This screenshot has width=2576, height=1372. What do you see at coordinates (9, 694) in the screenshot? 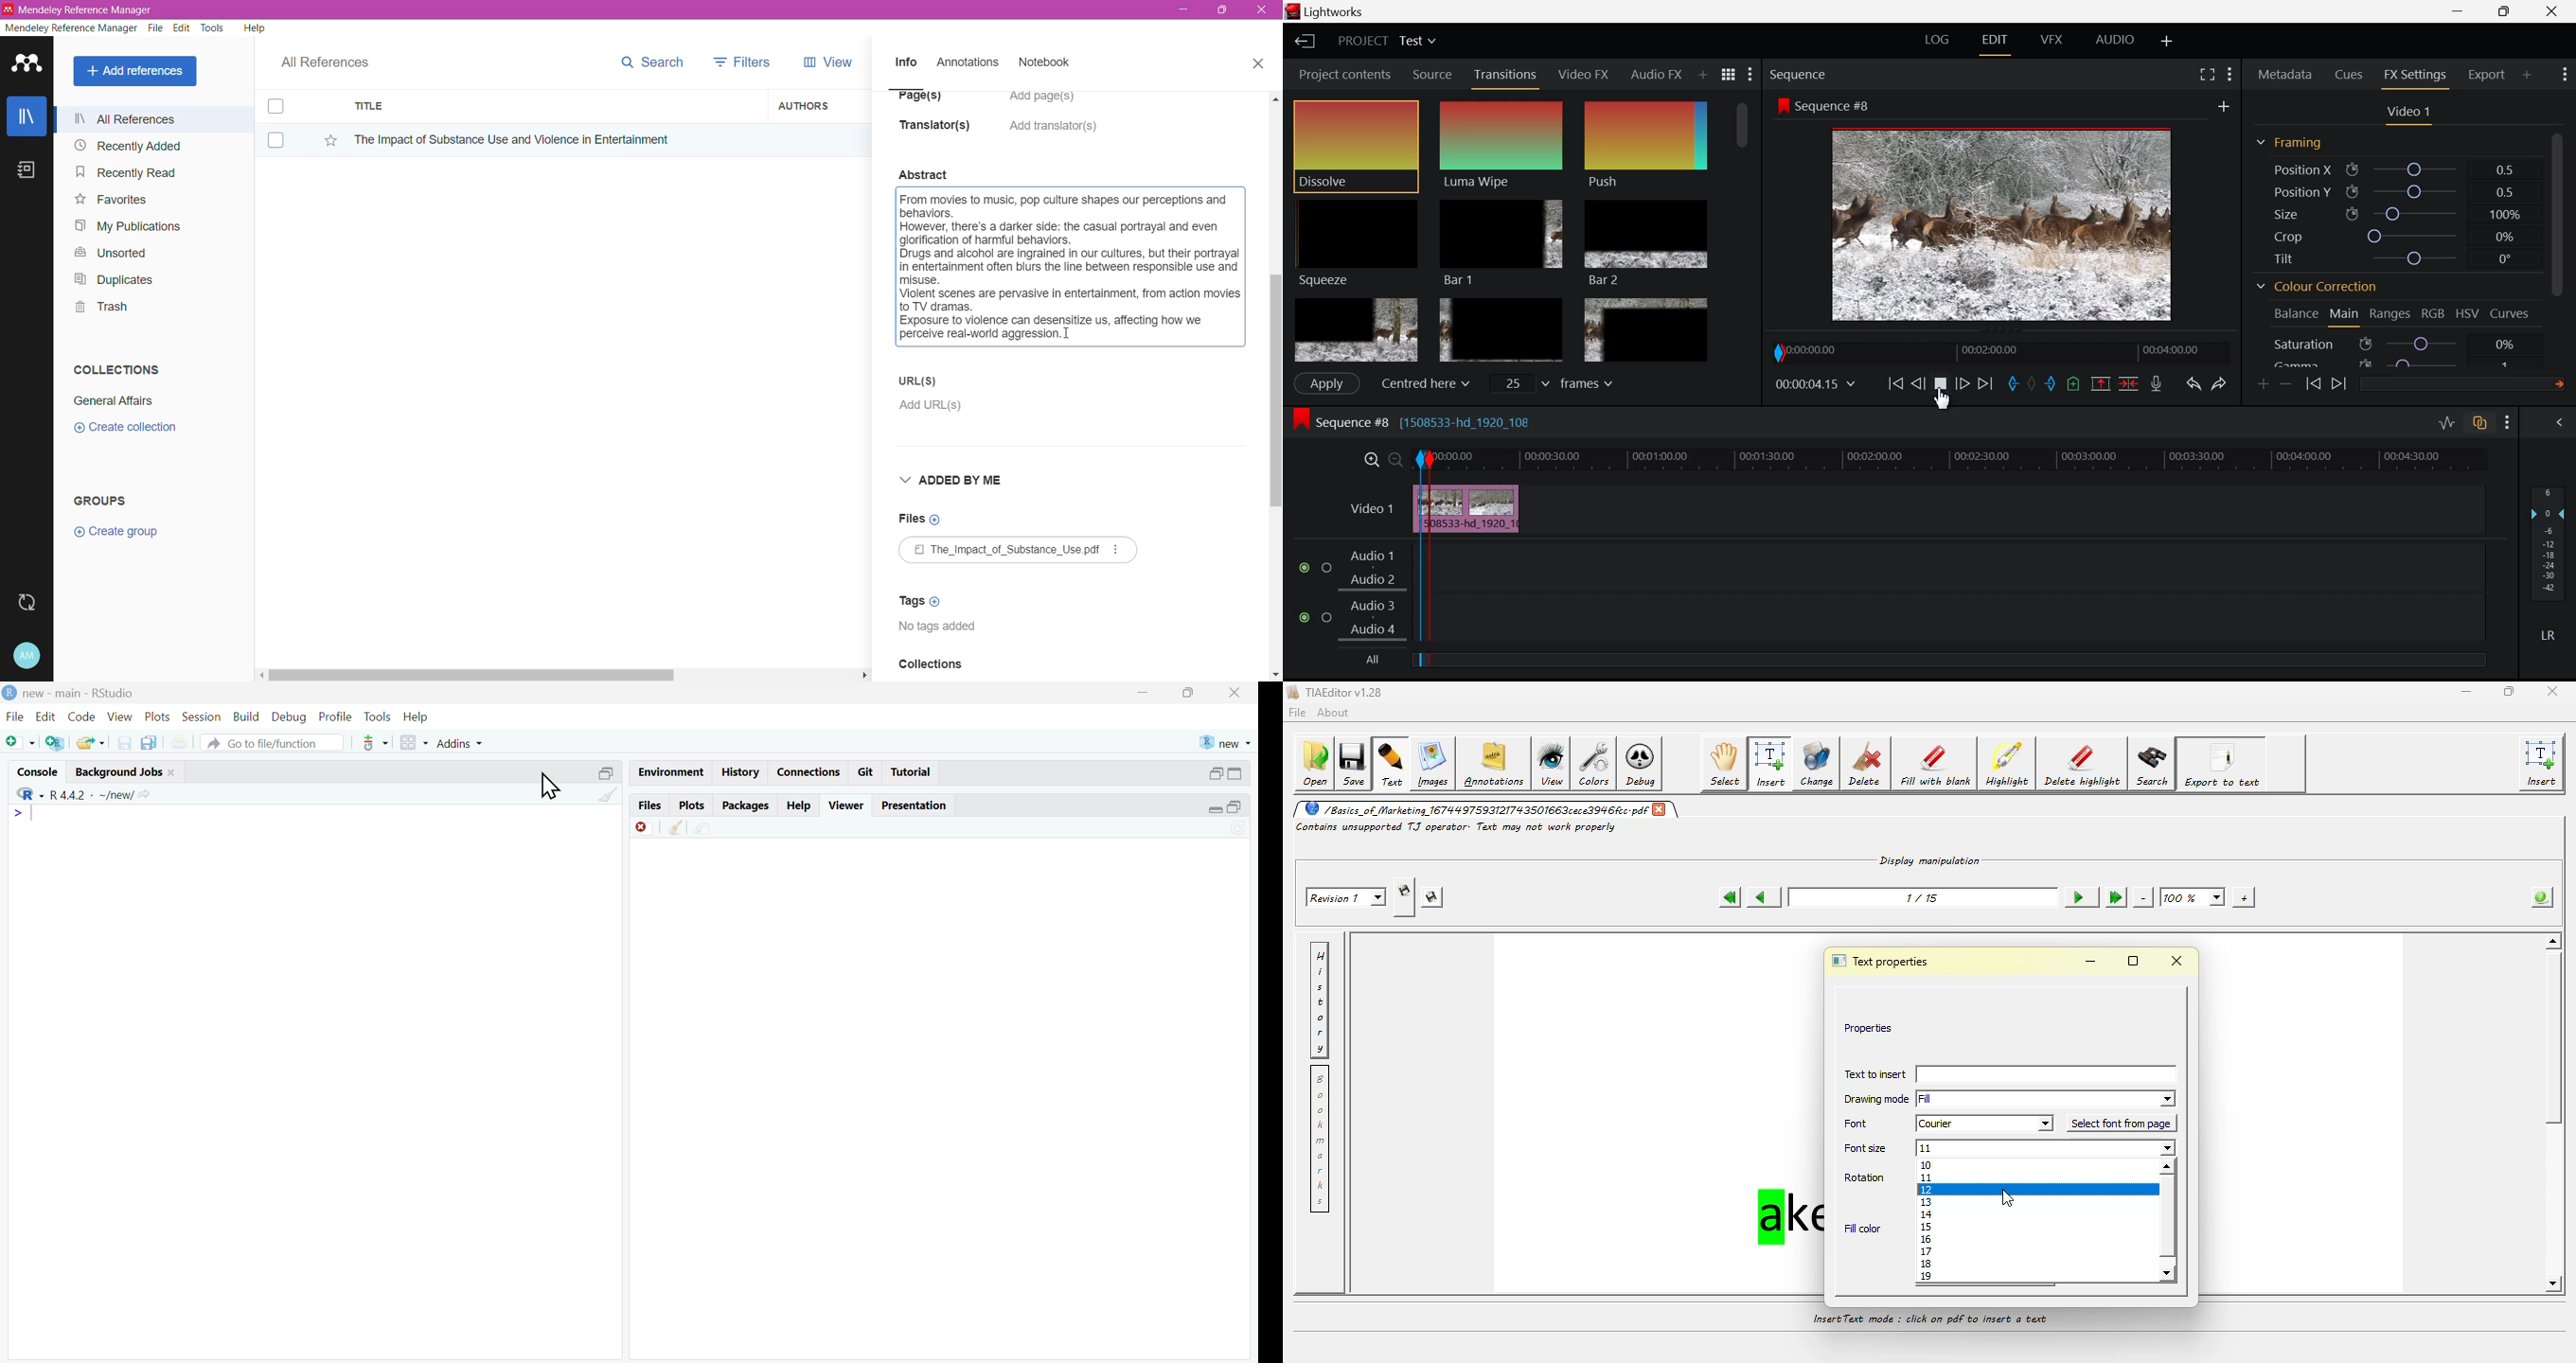
I see `logo` at bounding box center [9, 694].